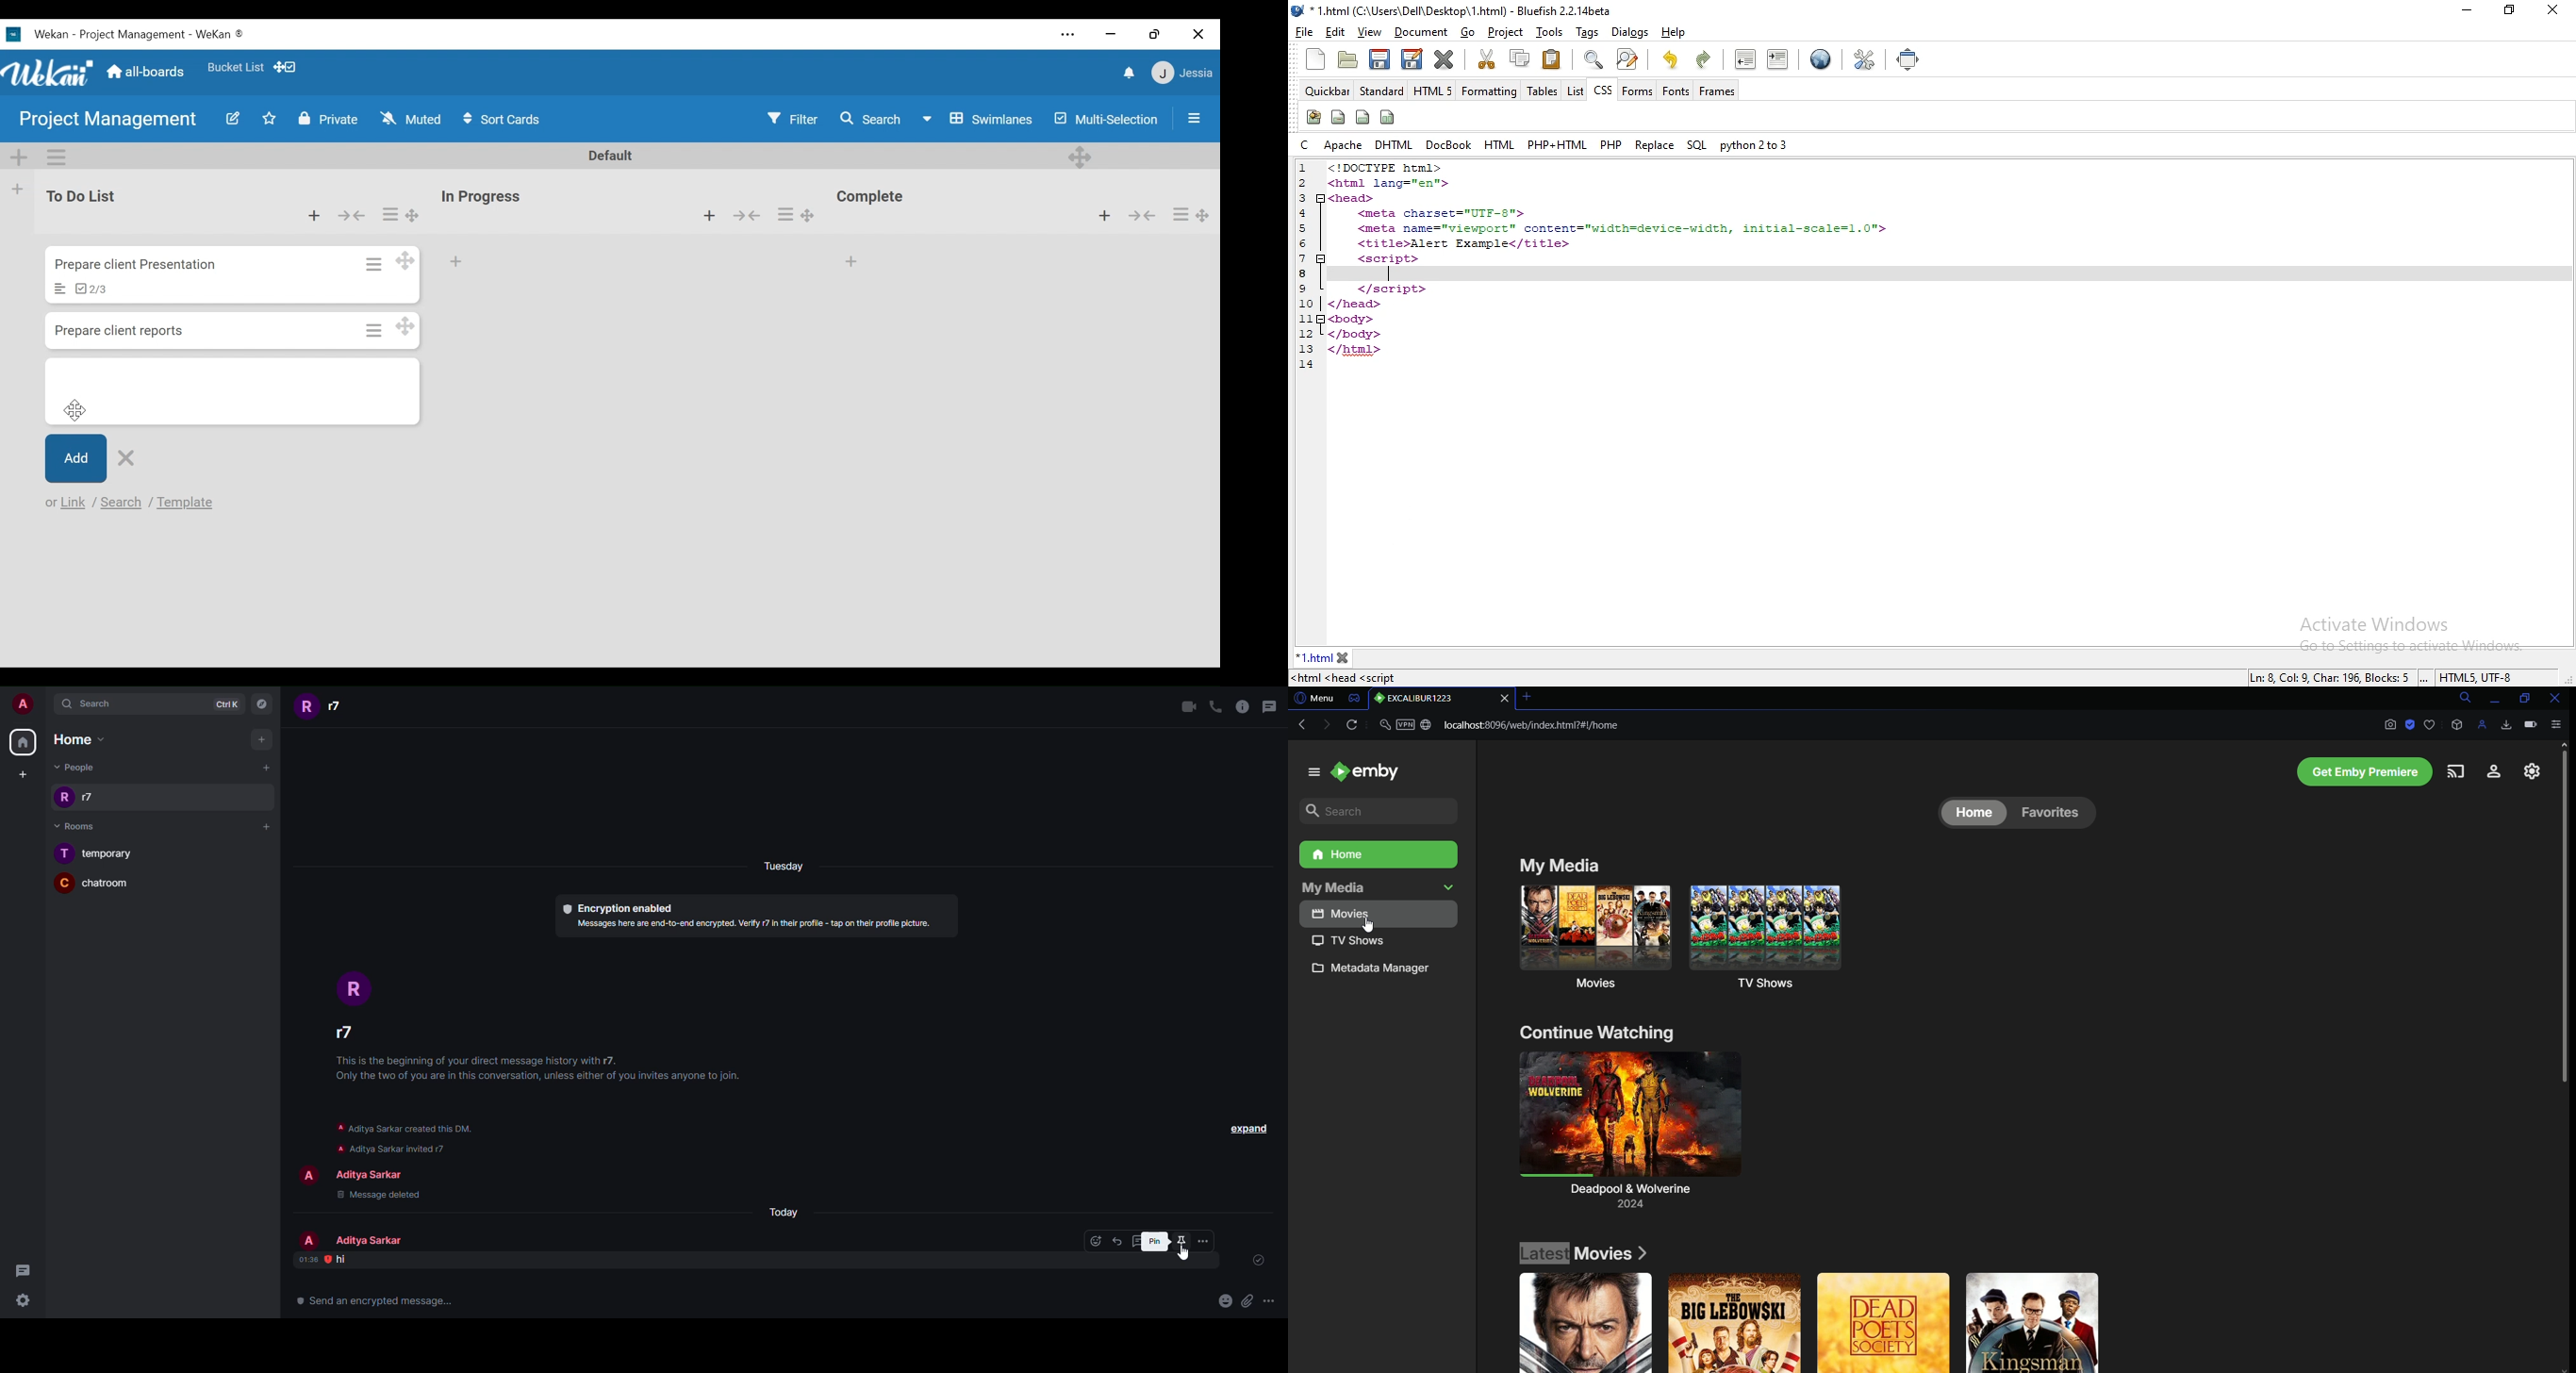  Describe the element at coordinates (25, 742) in the screenshot. I see `home` at that location.